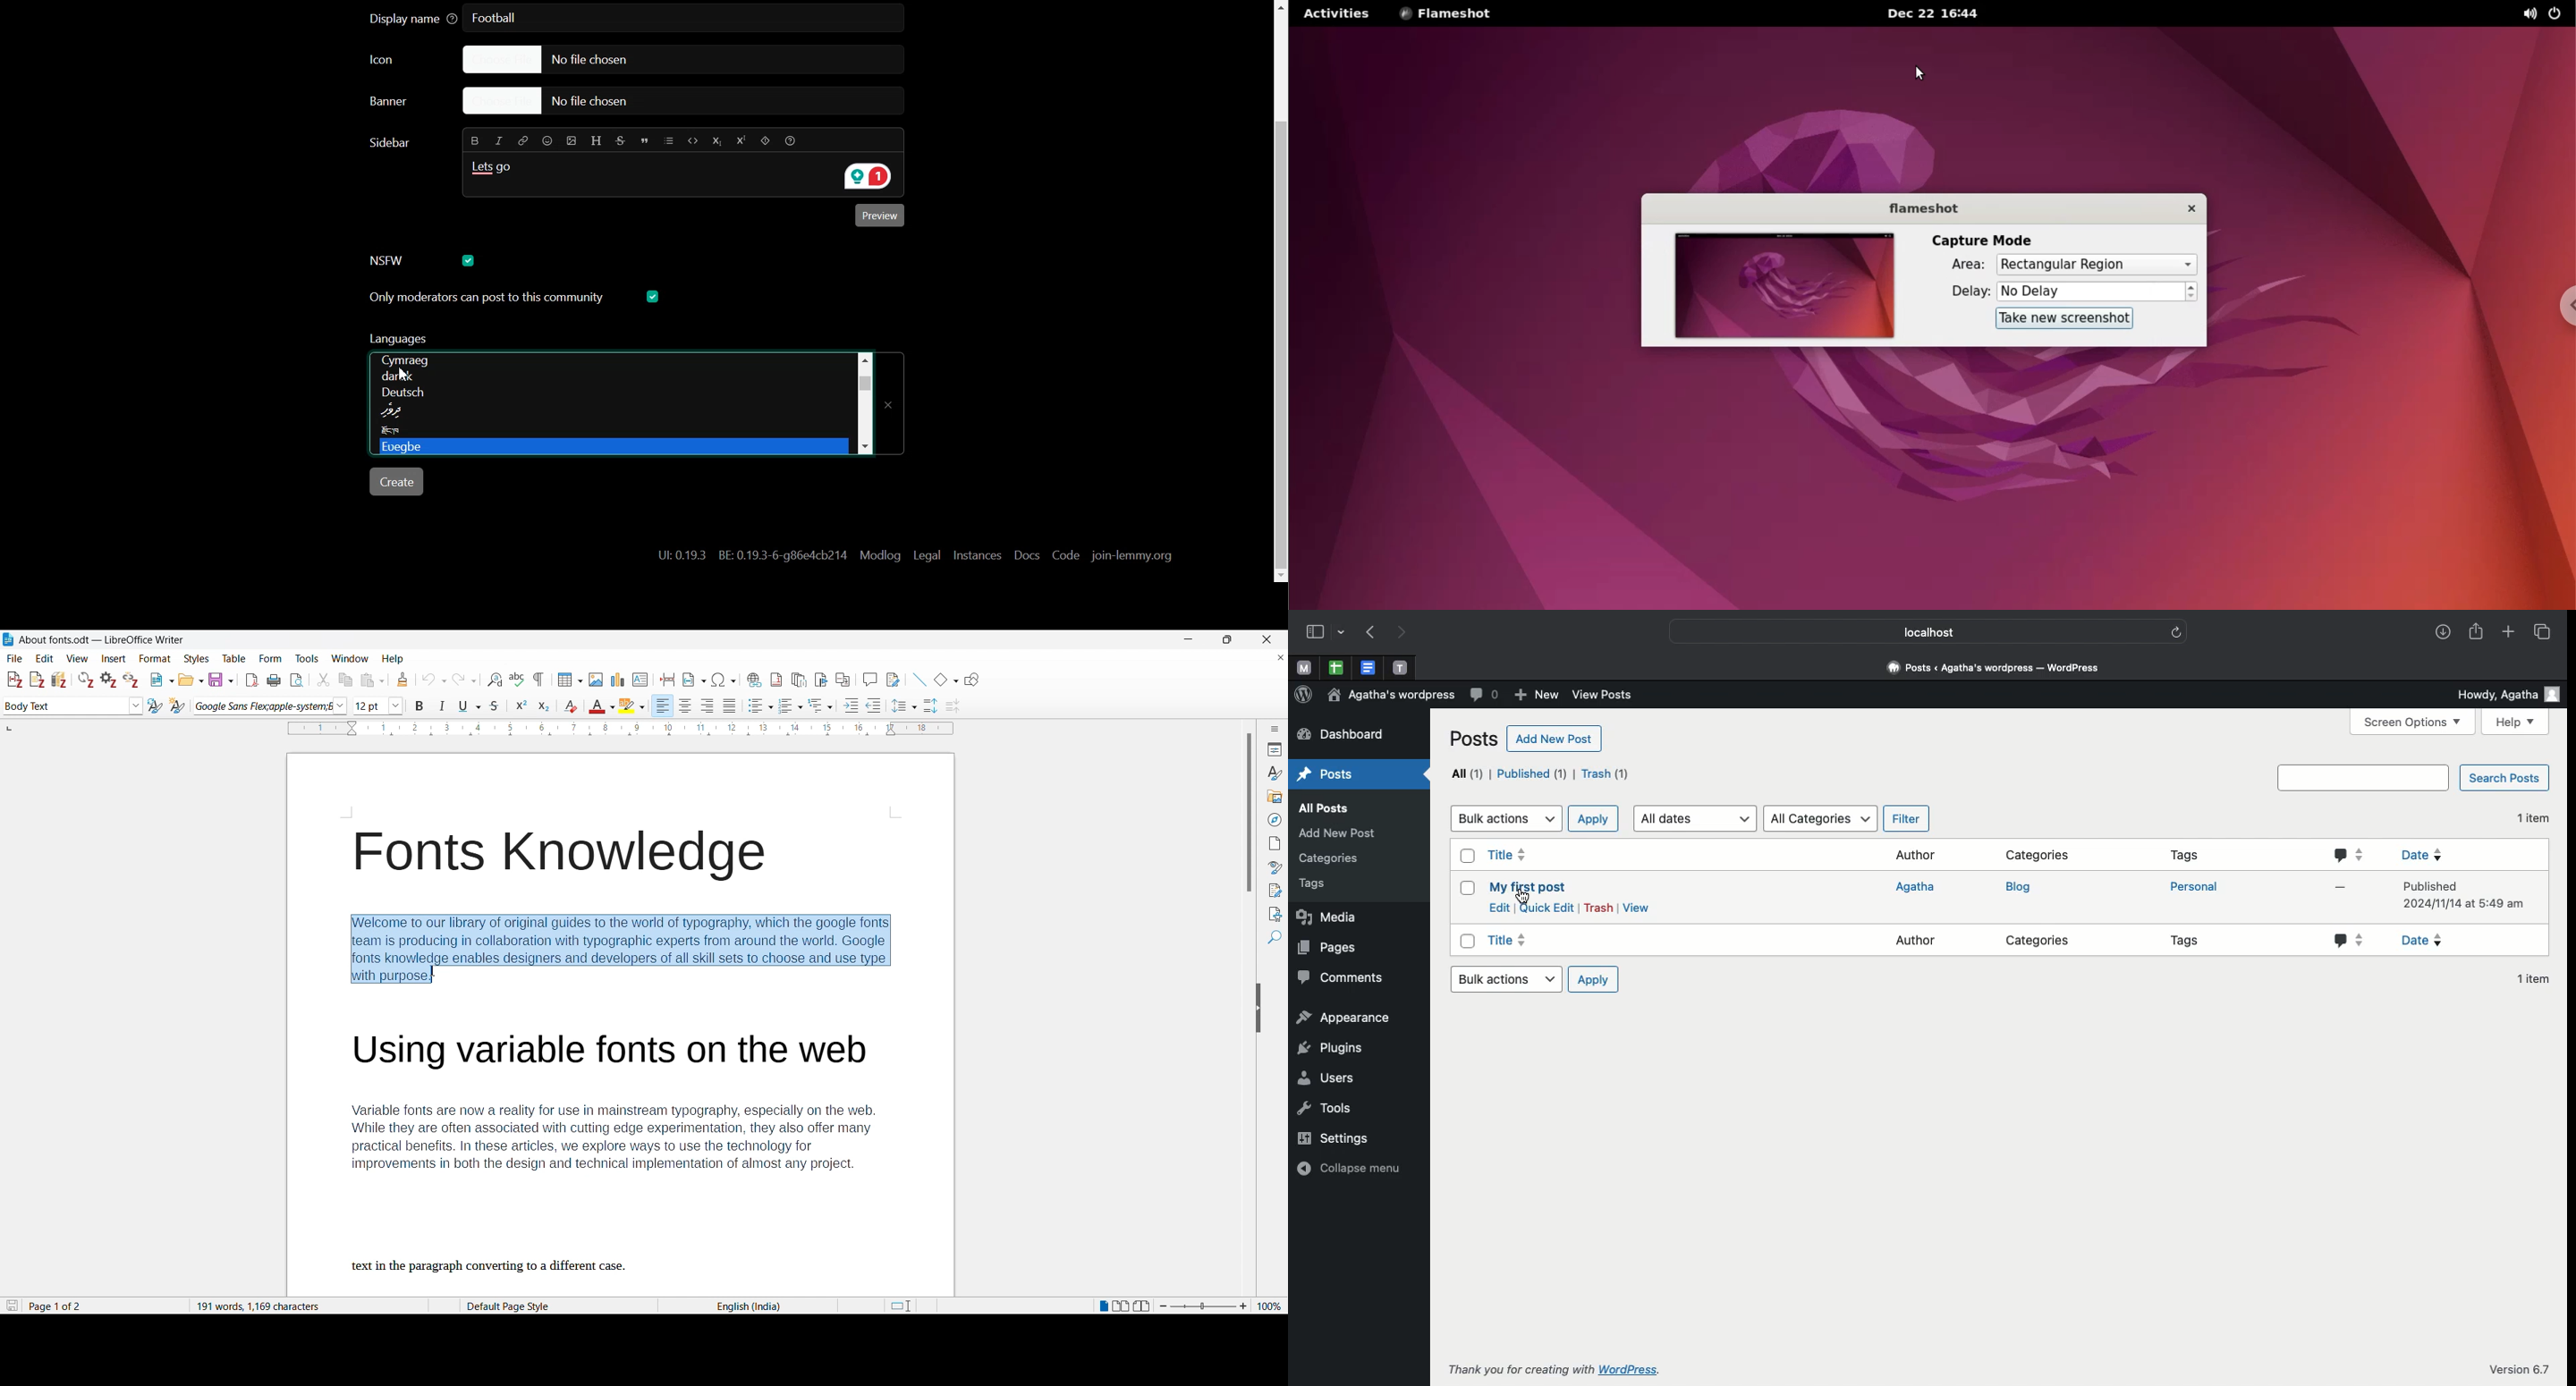 This screenshot has height=1400, width=2576. I want to click on Spoiler, so click(764, 141).